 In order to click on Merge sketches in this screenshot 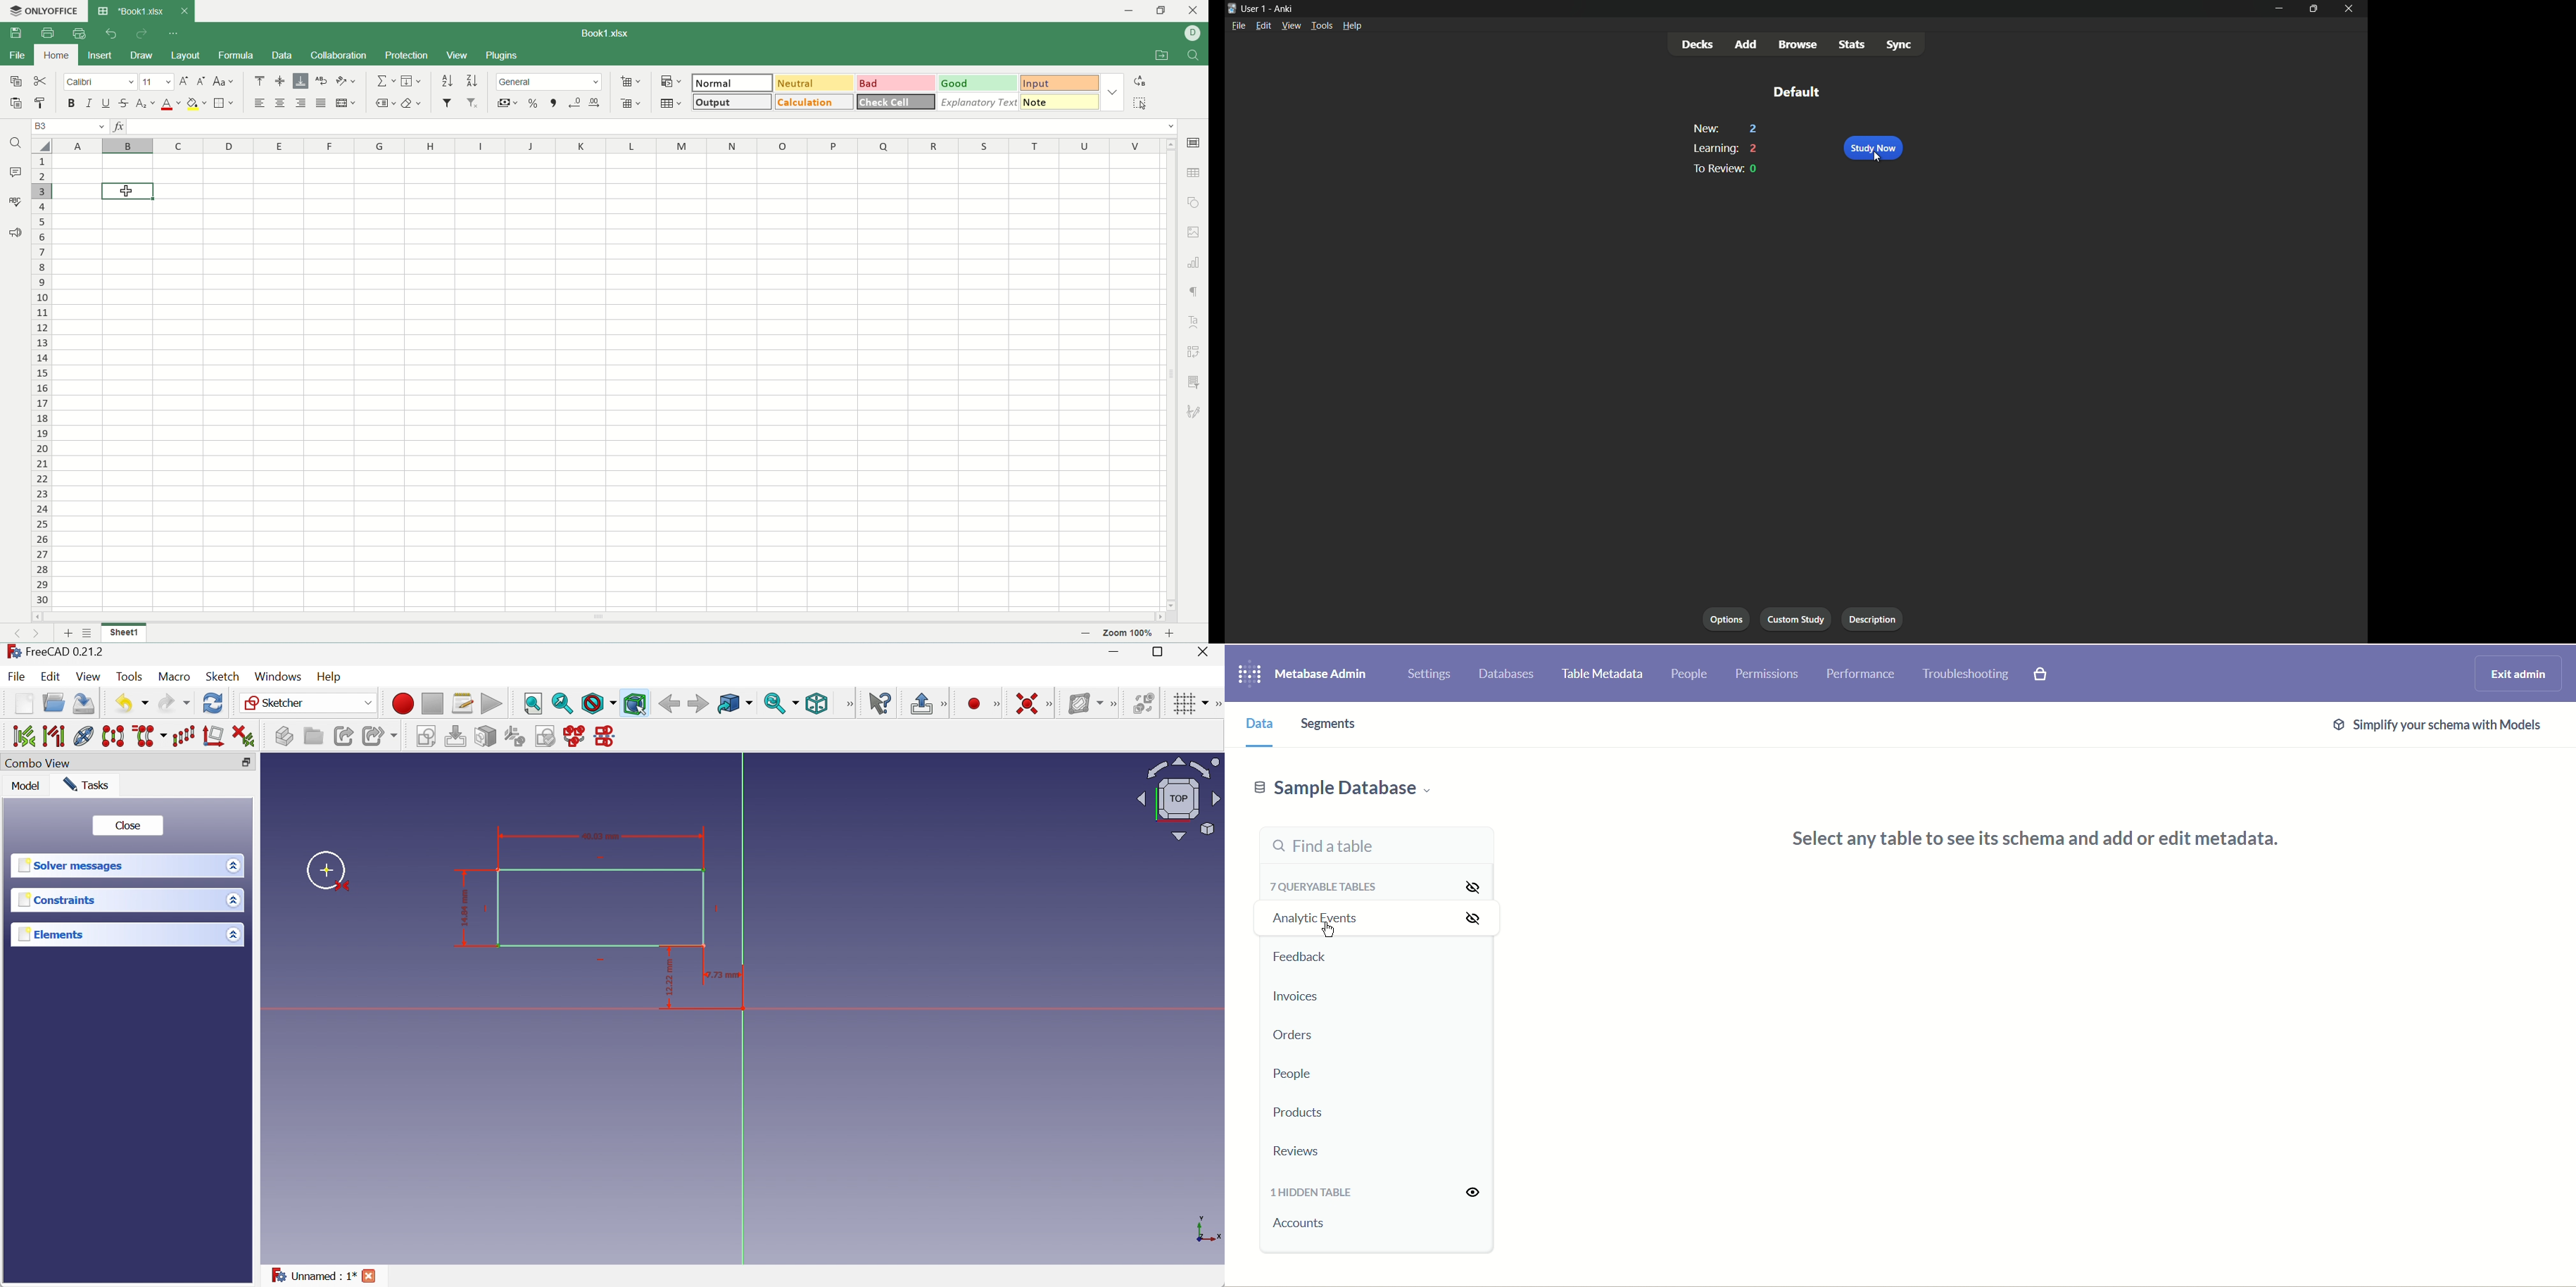, I will do `click(576, 736)`.